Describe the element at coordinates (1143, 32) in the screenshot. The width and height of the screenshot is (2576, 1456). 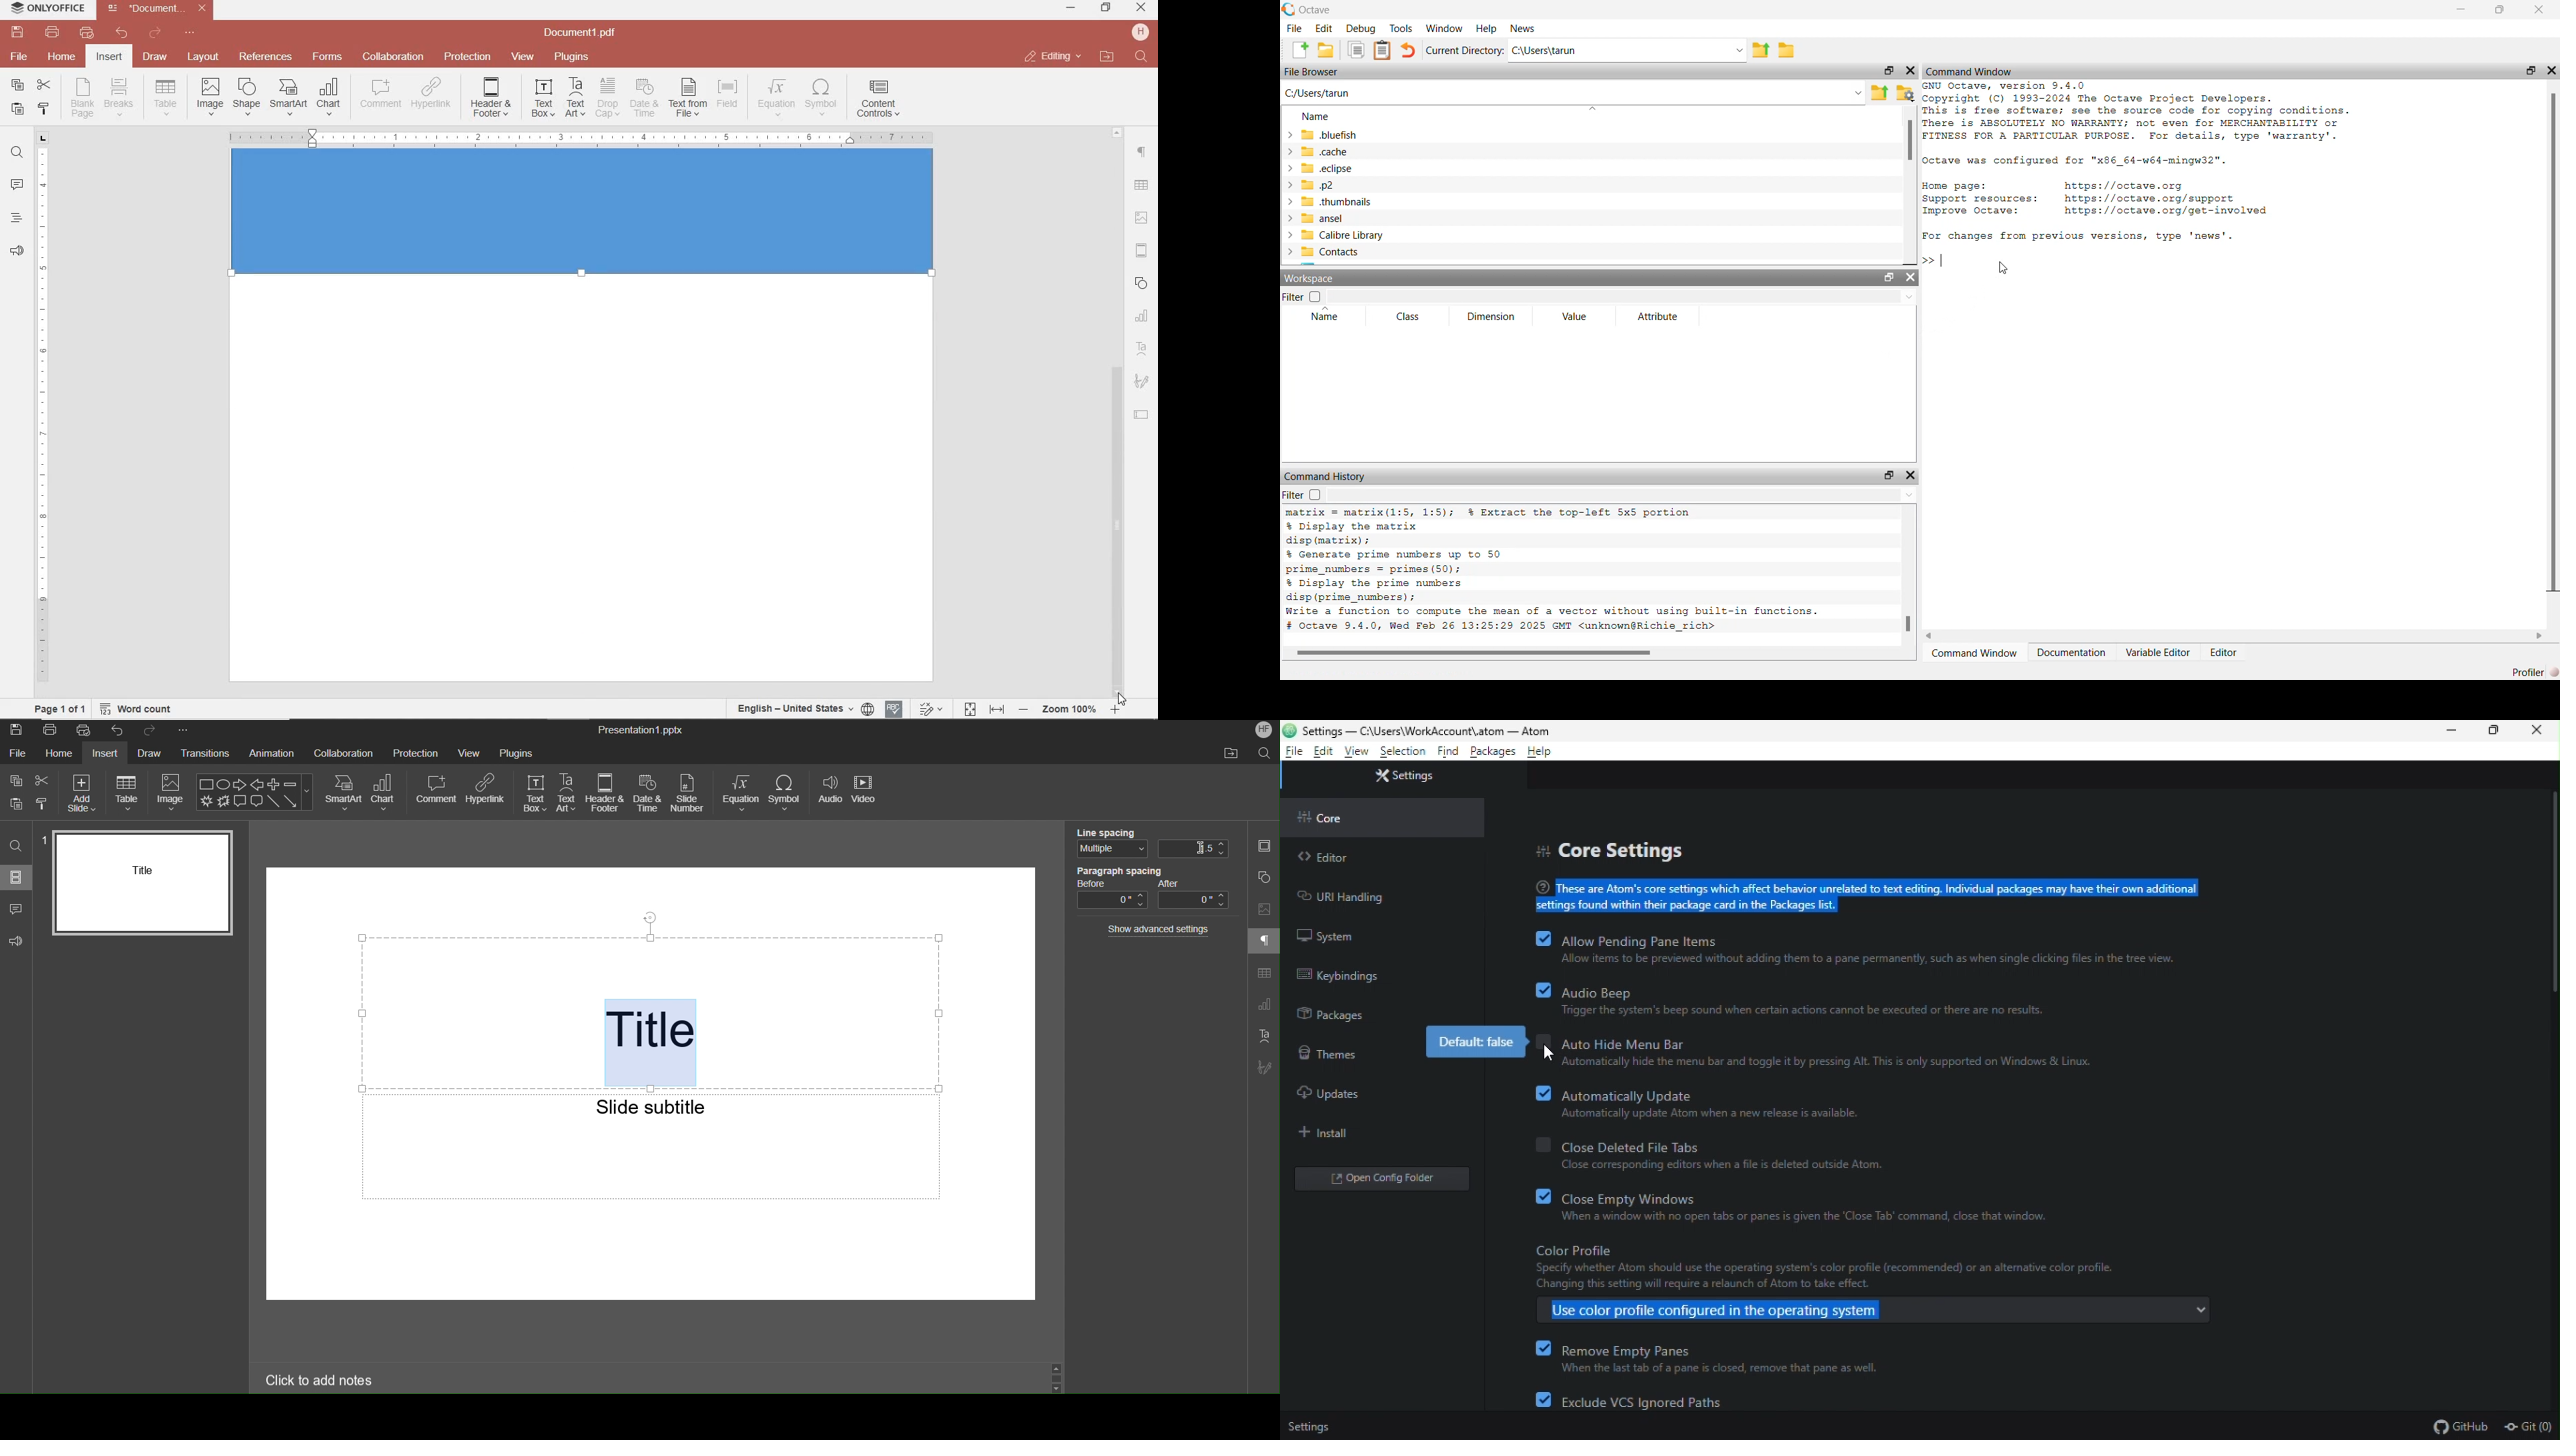
I see `hp` at that location.